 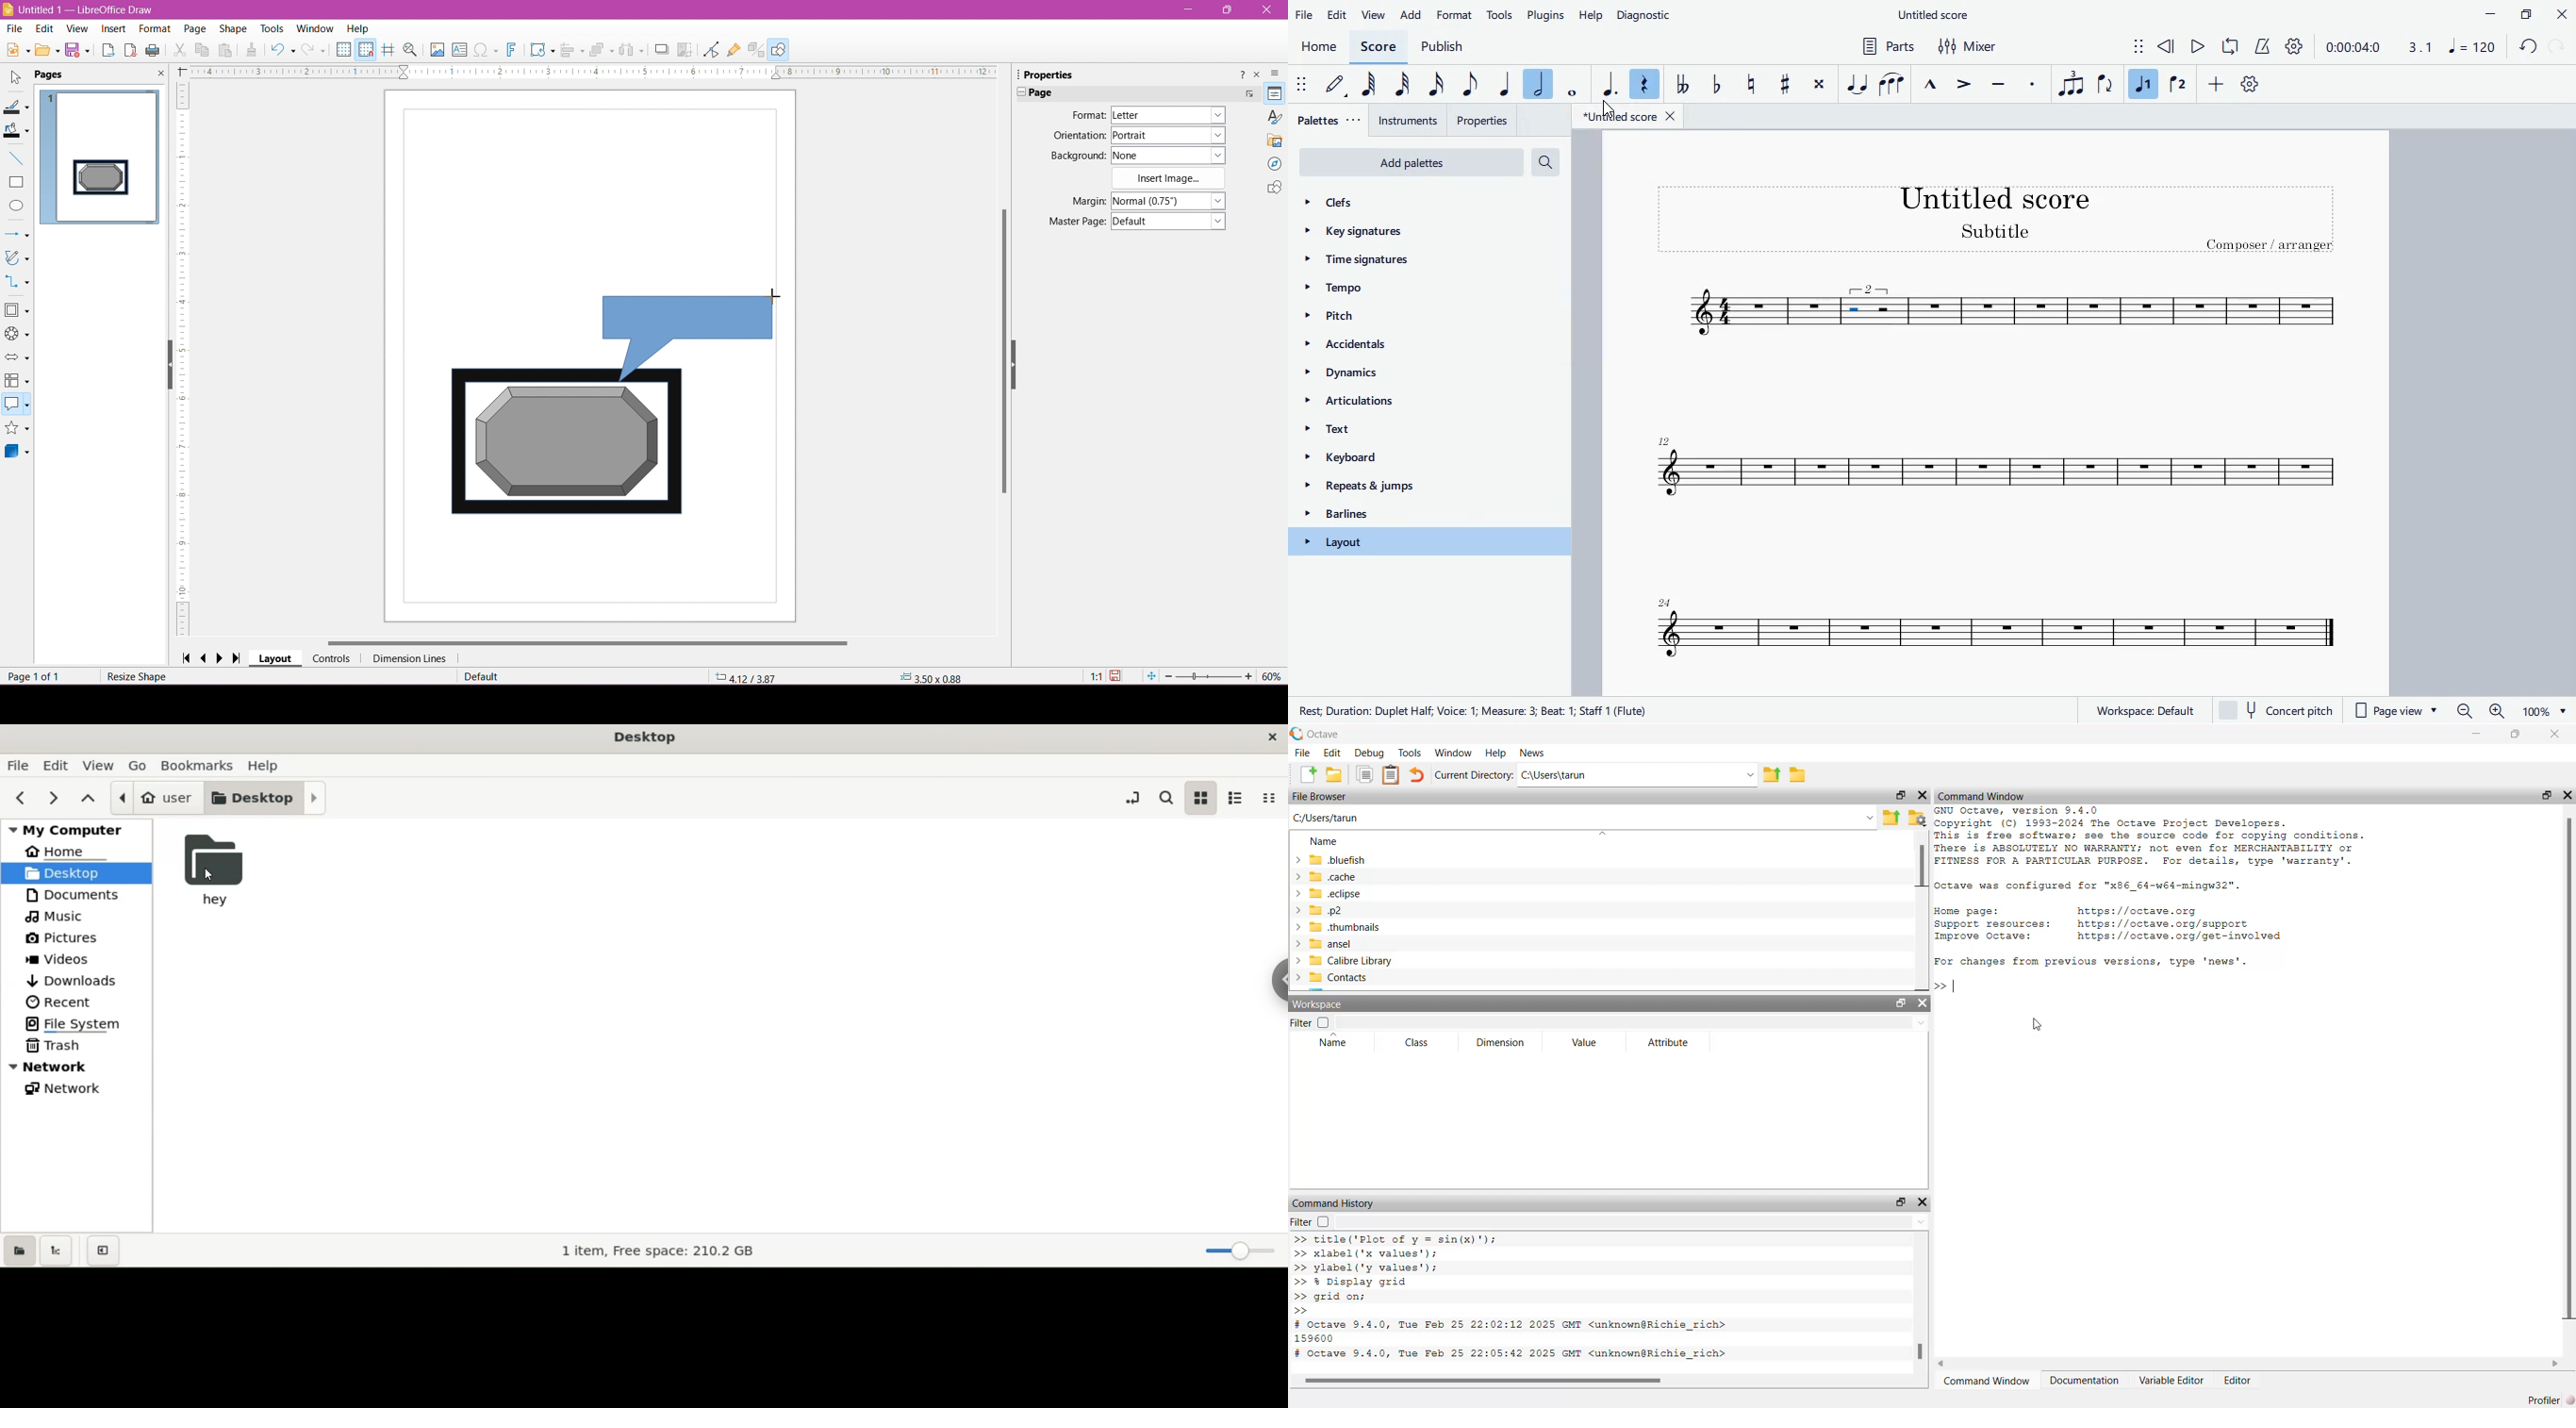 What do you see at coordinates (1273, 676) in the screenshot?
I see `60%` at bounding box center [1273, 676].